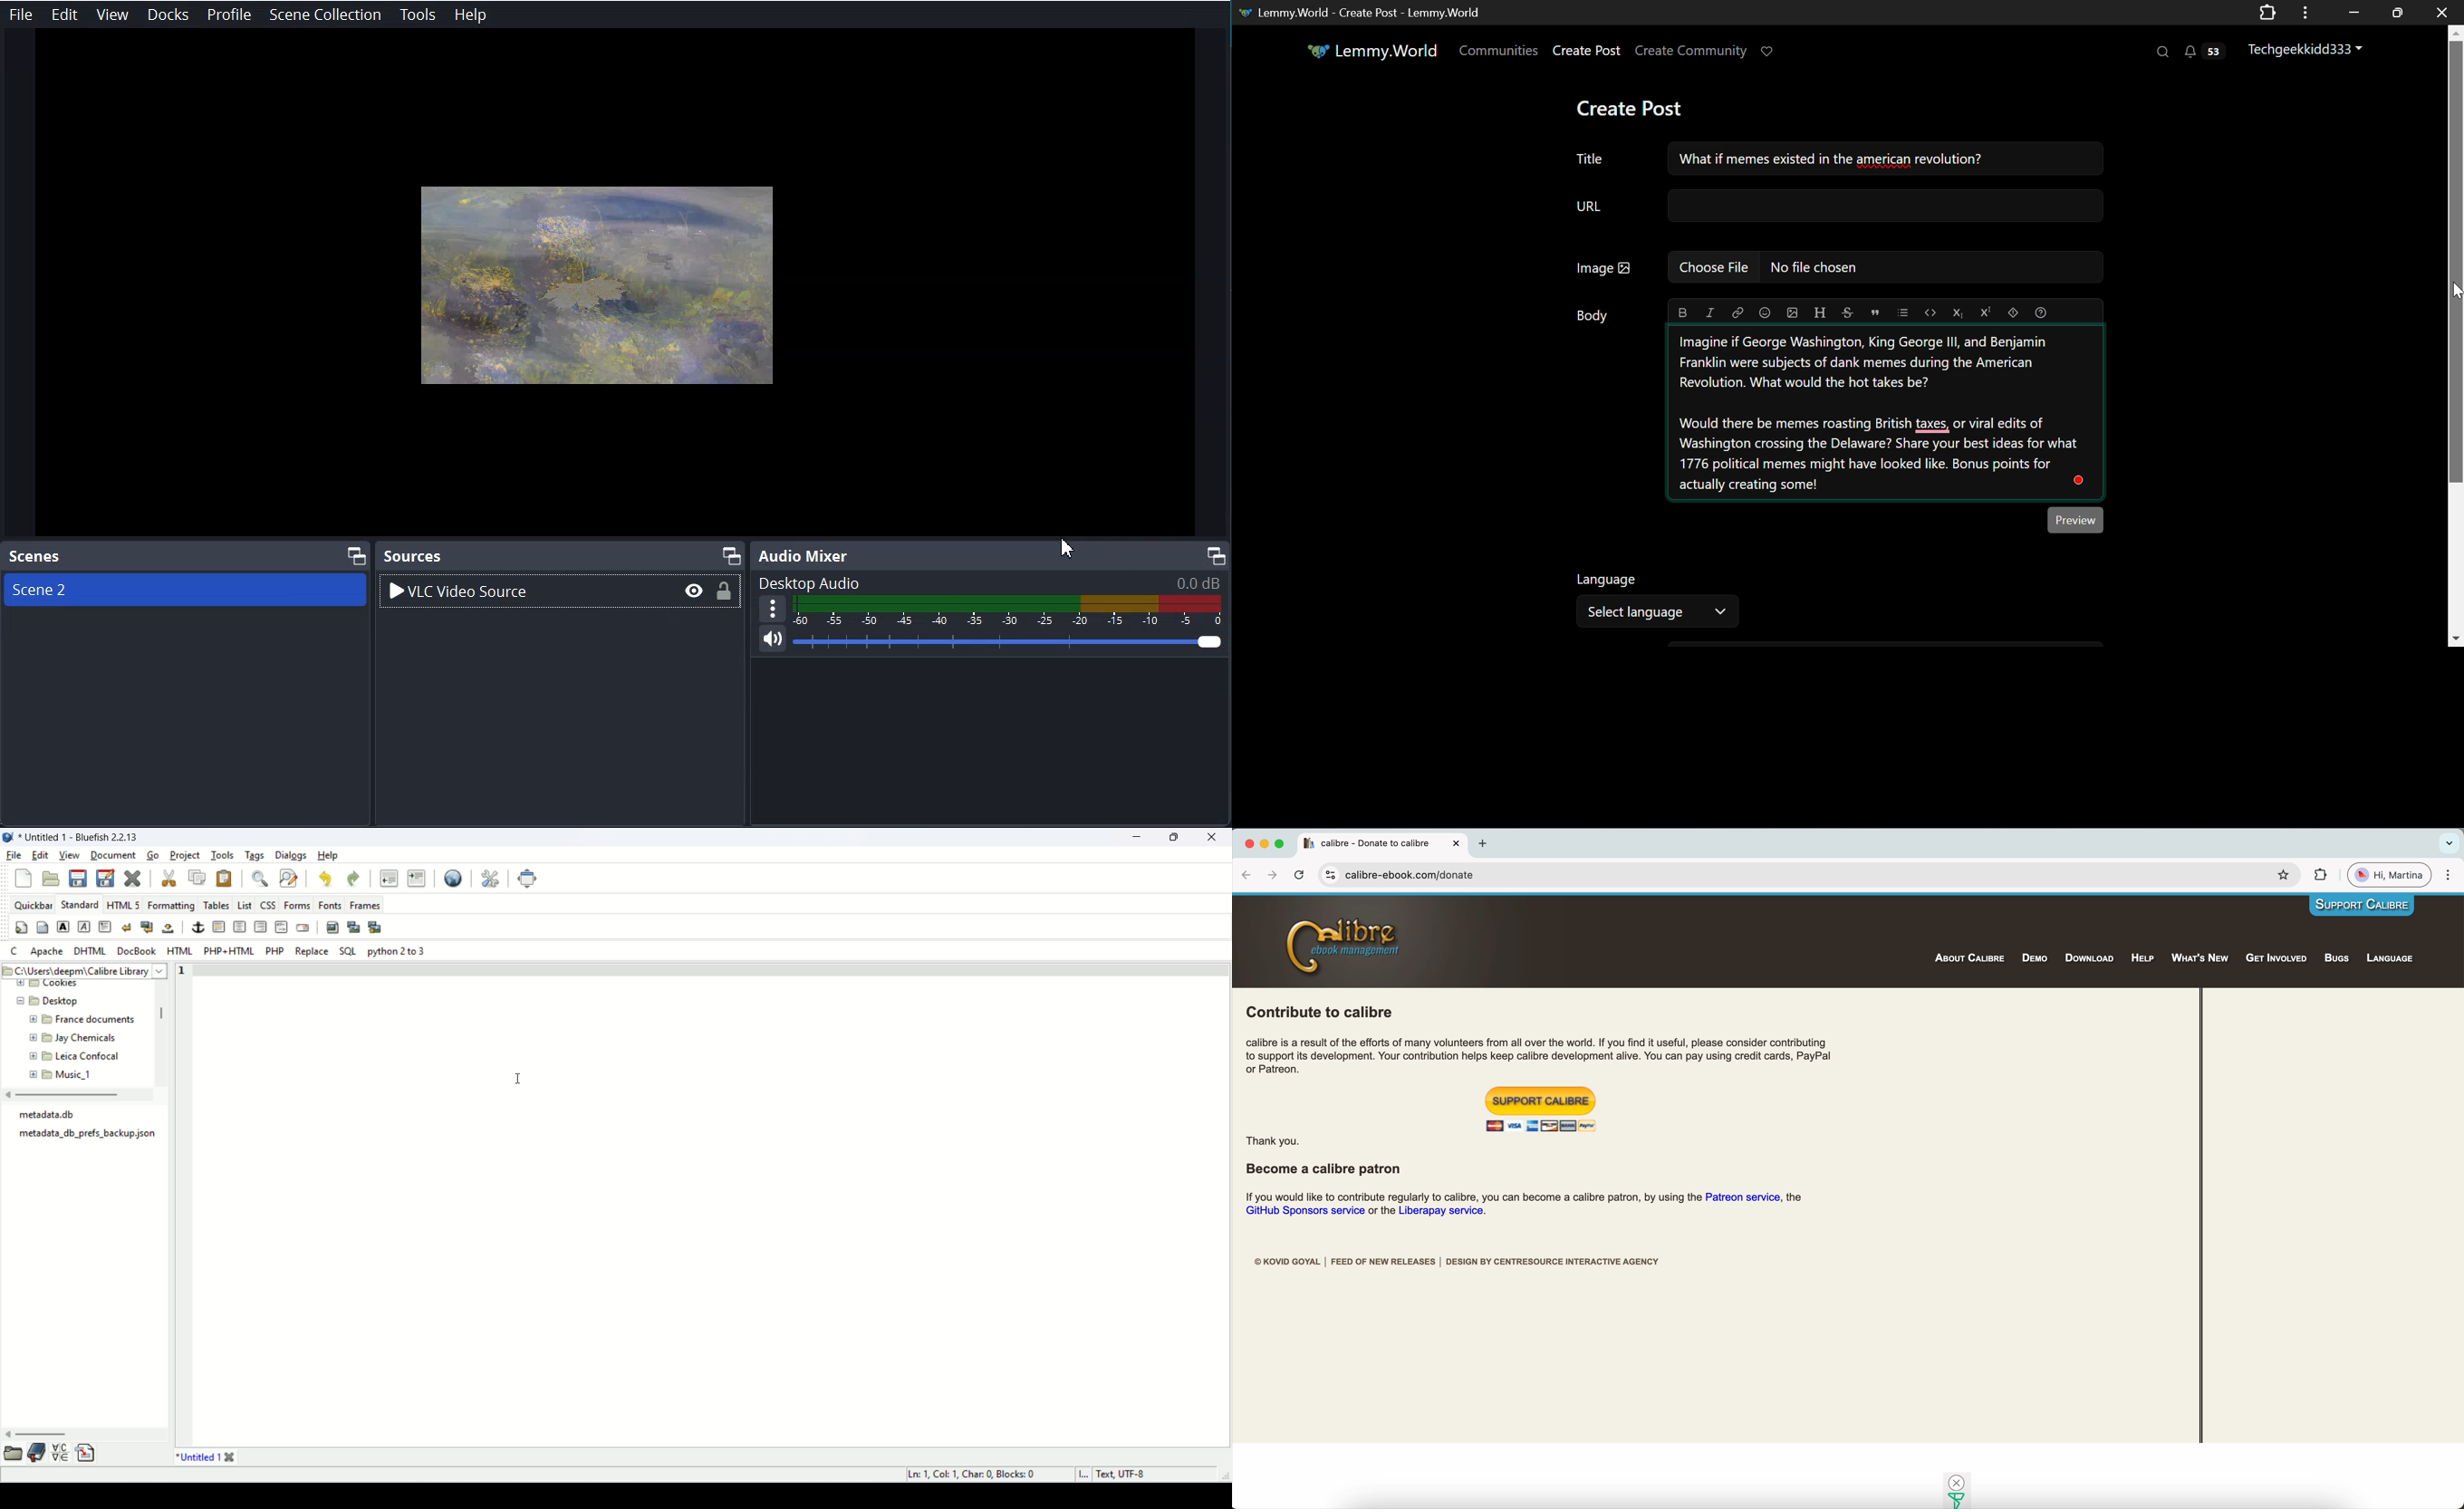 Image resolution: width=2464 pixels, height=1512 pixels. What do you see at coordinates (1969, 958) in the screenshot?
I see `About Calibre` at bounding box center [1969, 958].